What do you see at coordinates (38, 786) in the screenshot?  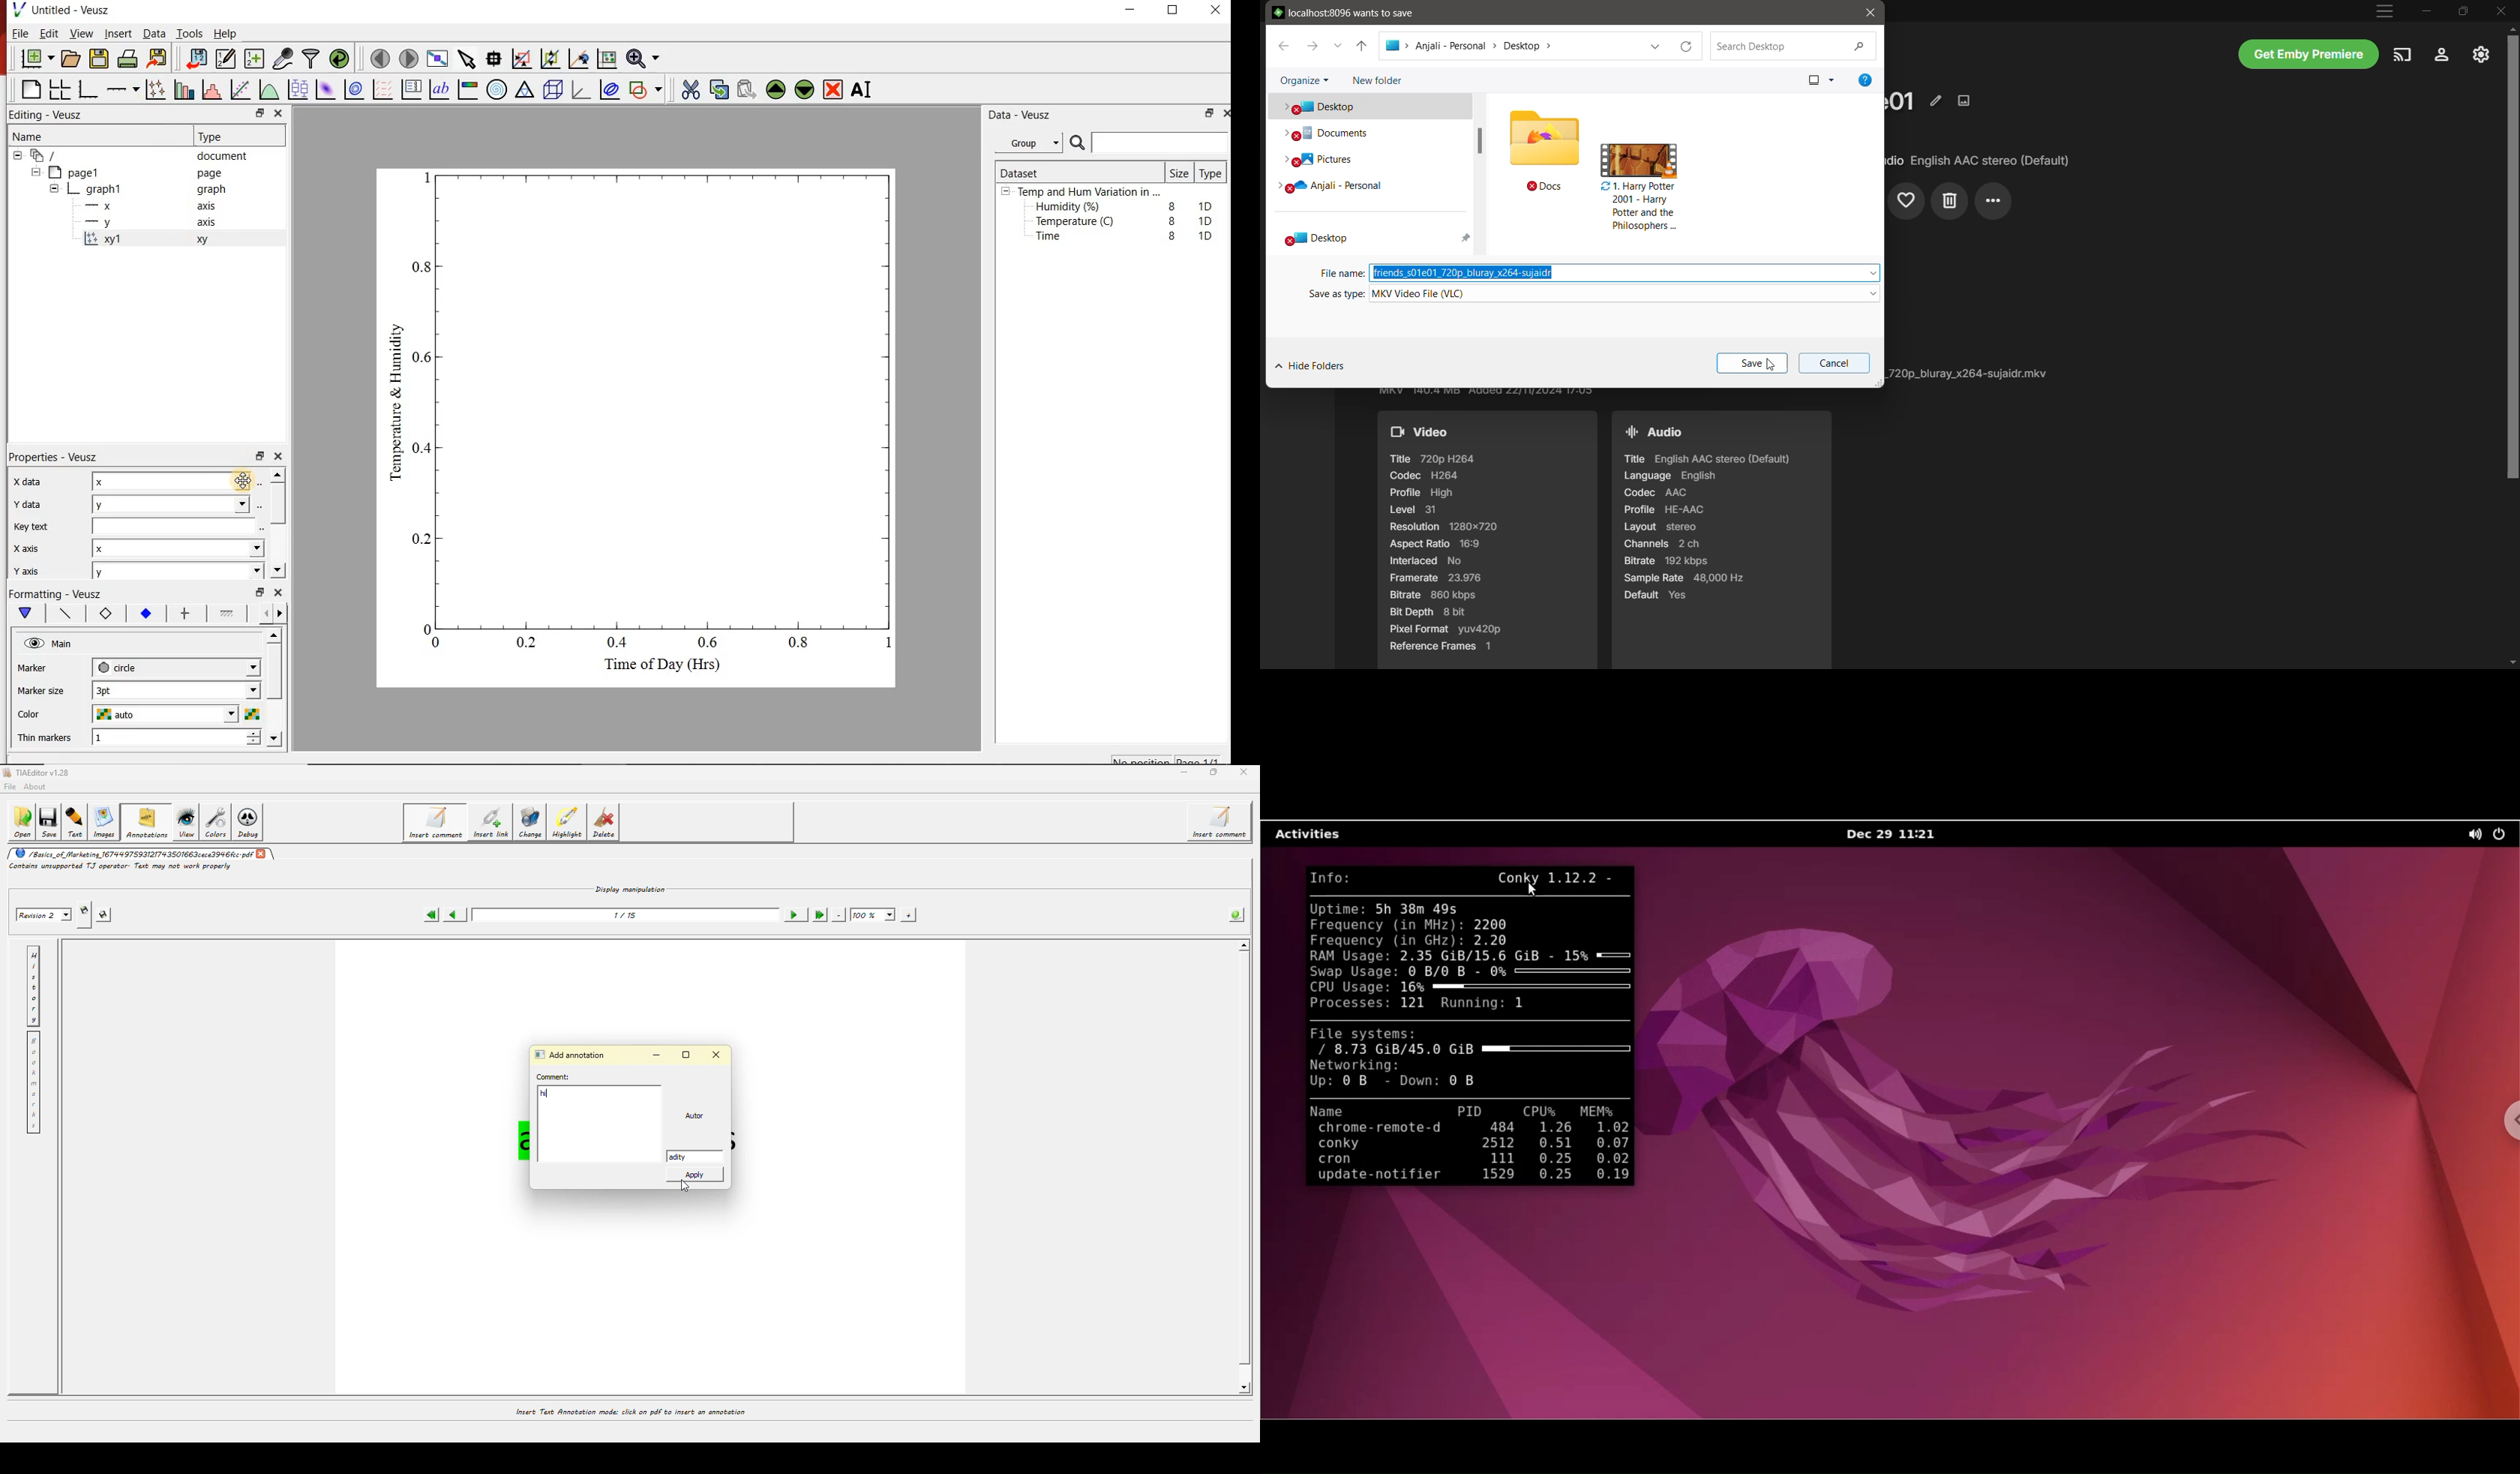 I see `about` at bounding box center [38, 786].